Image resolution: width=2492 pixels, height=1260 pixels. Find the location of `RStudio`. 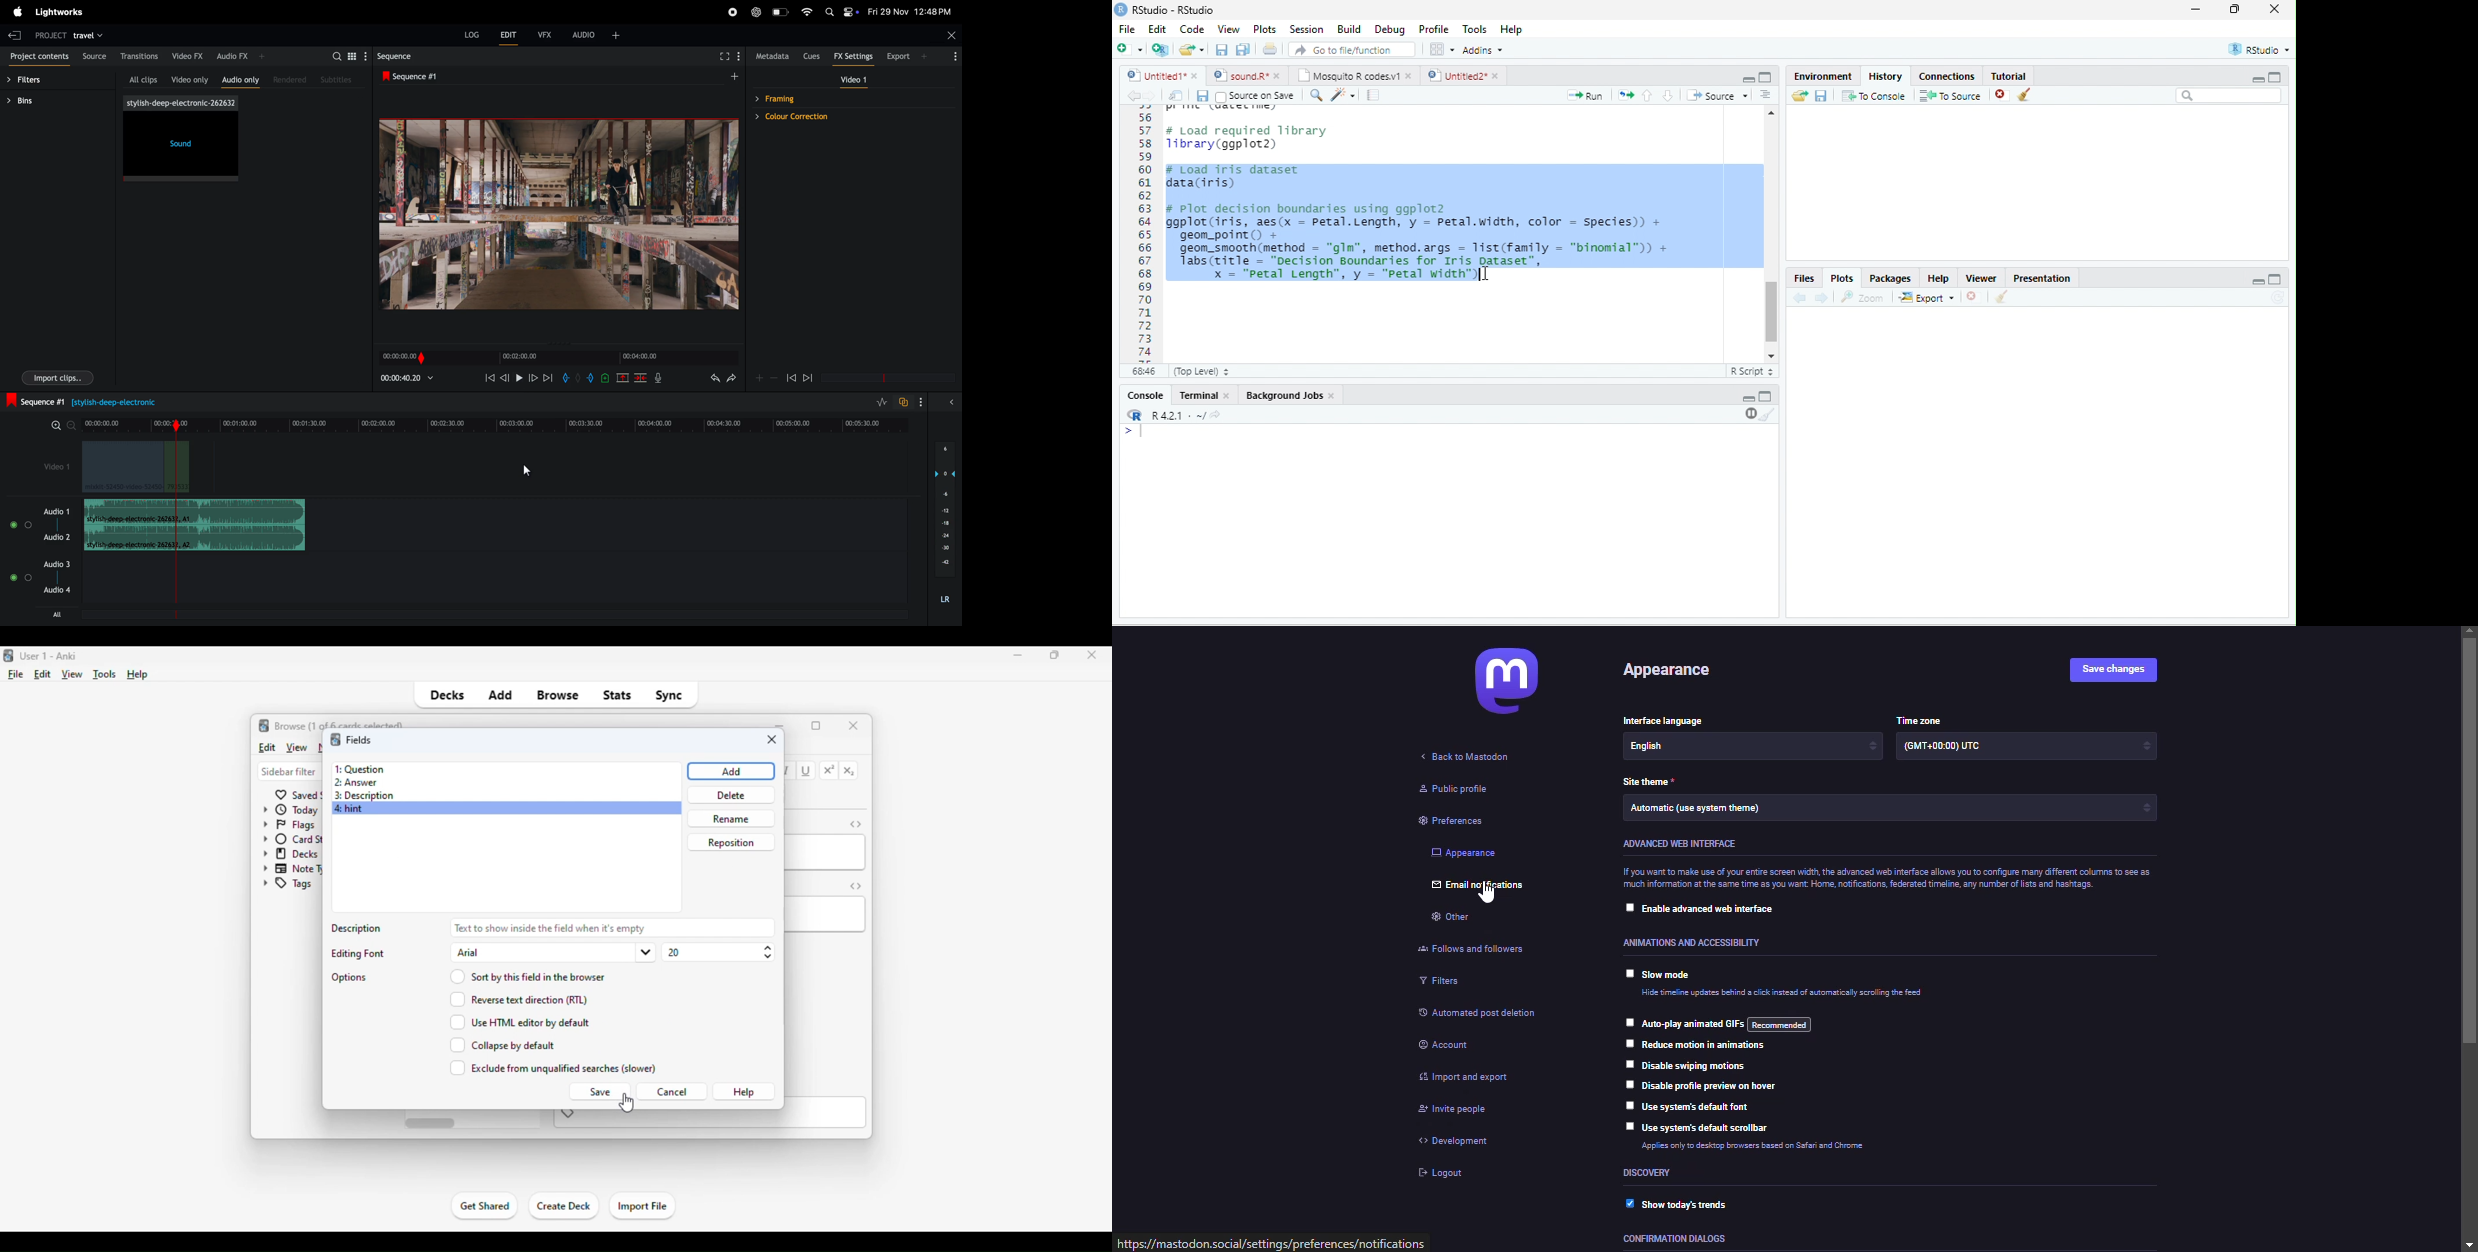

RStudio is located at coordinates (2260, 49).